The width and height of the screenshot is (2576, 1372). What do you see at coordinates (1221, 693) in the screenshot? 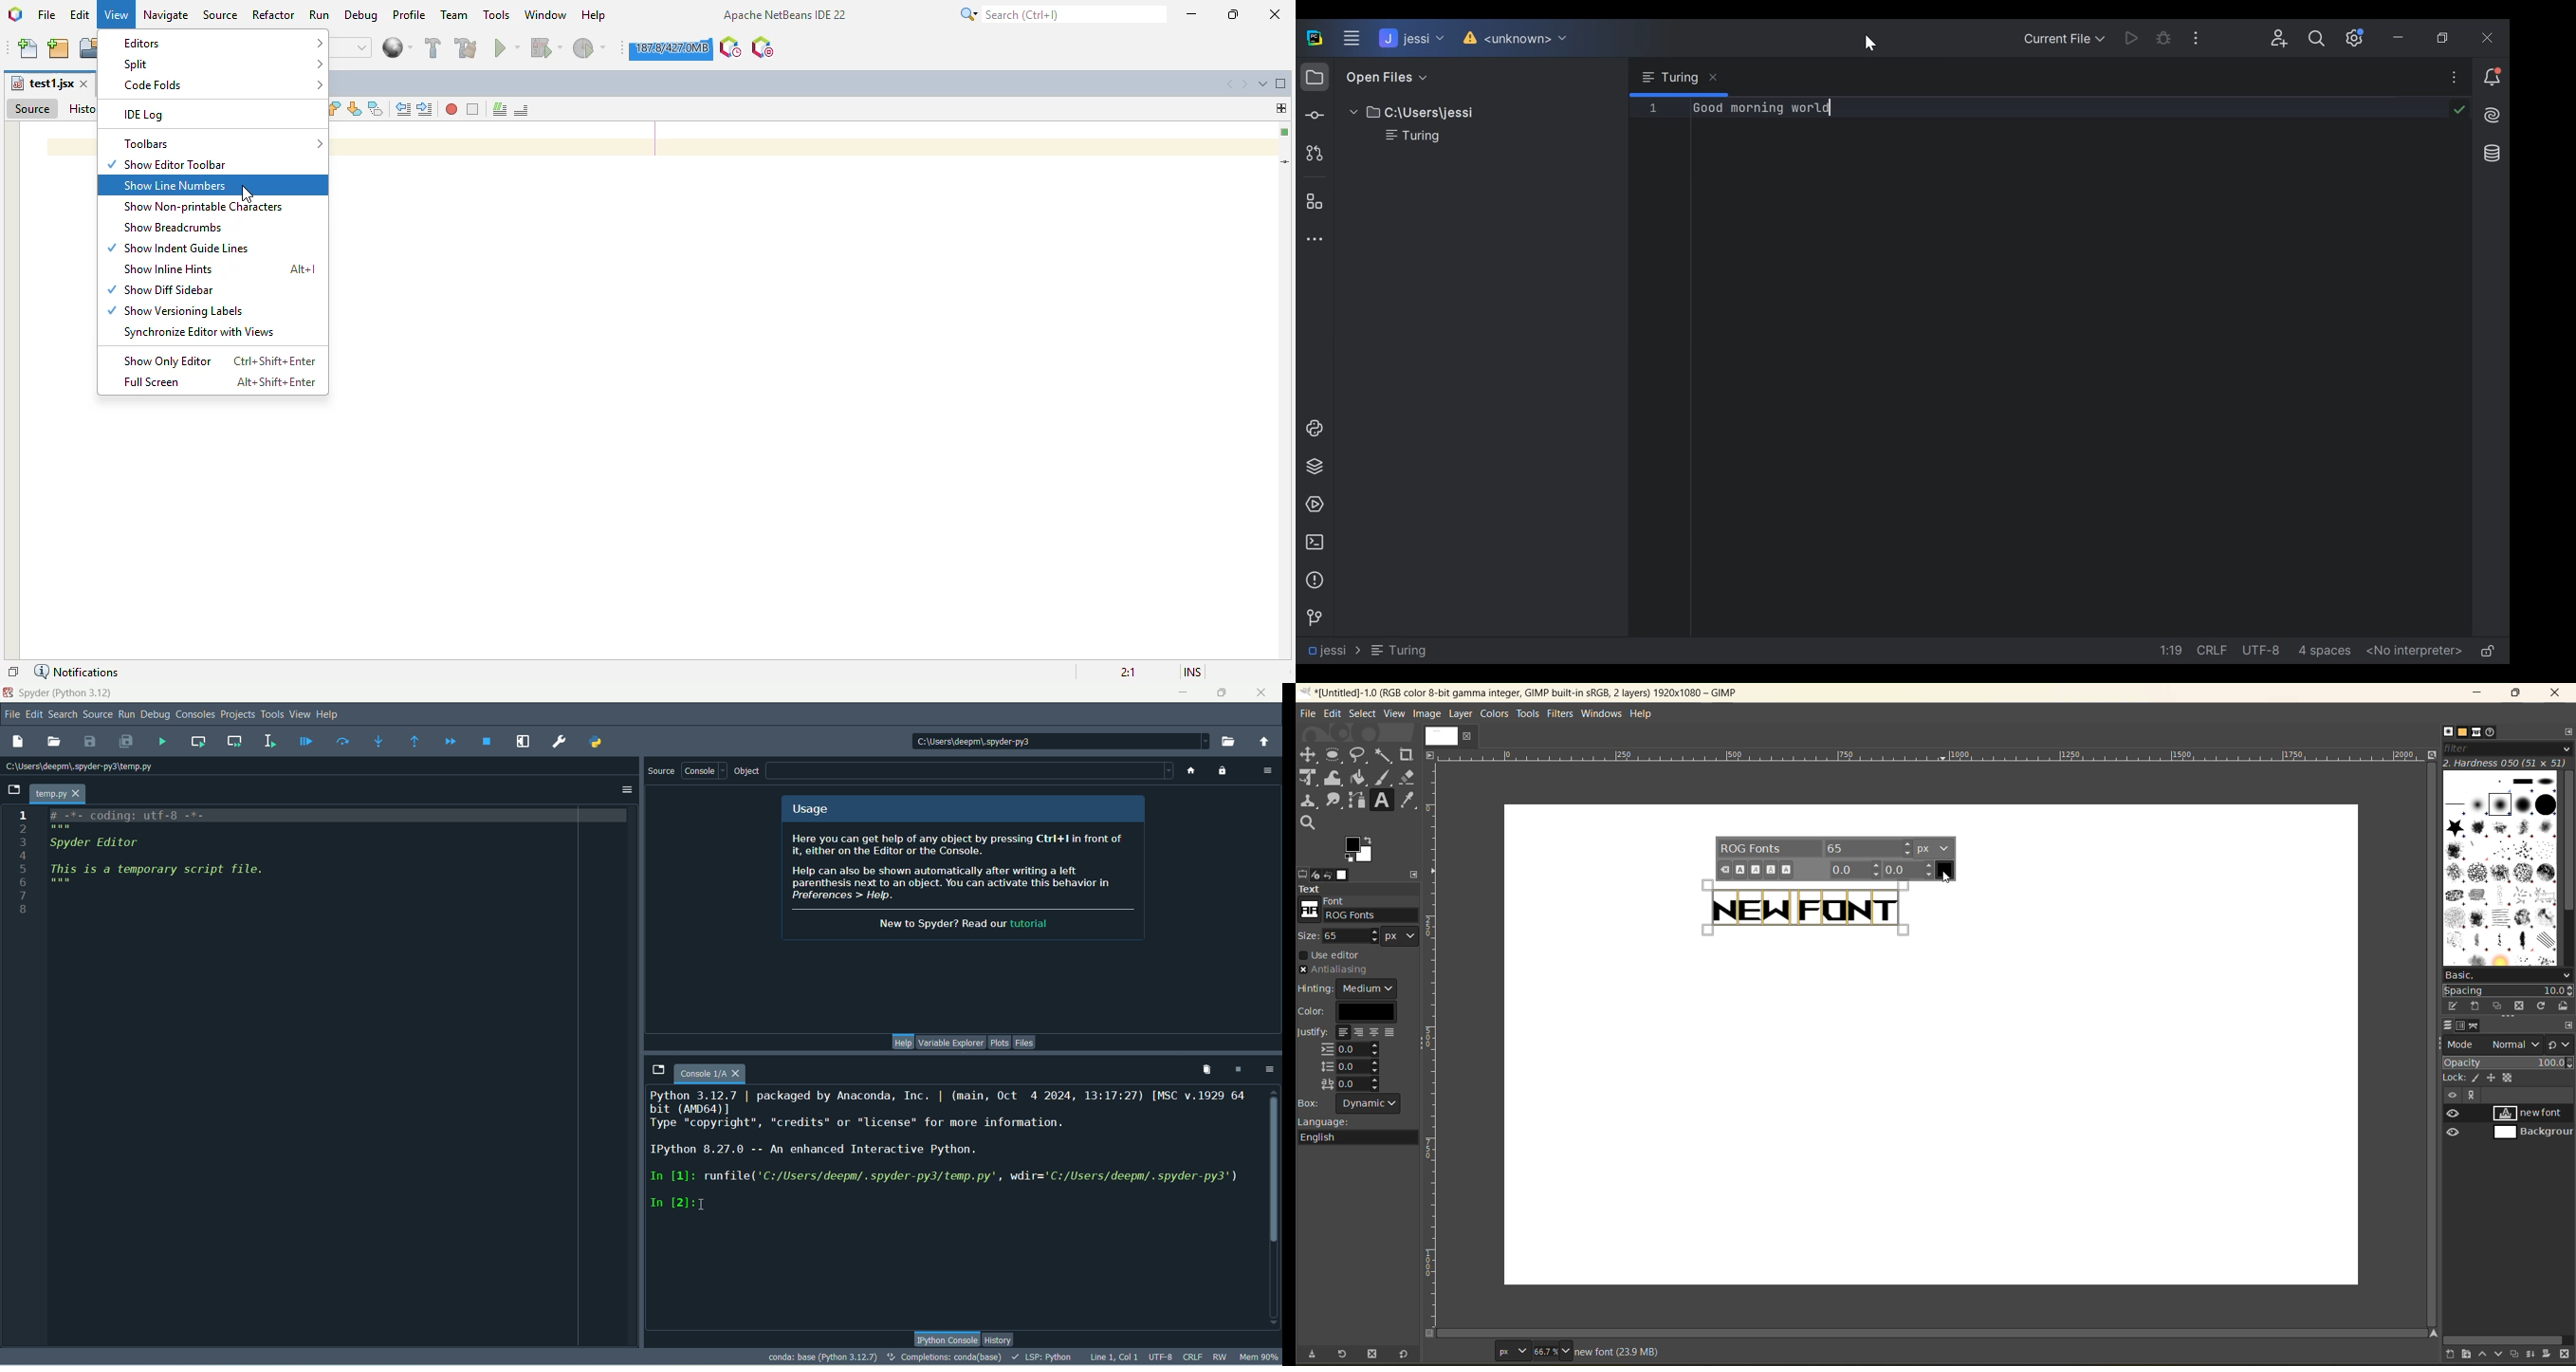
I see `maximize` at bounding box center [1221, 693].